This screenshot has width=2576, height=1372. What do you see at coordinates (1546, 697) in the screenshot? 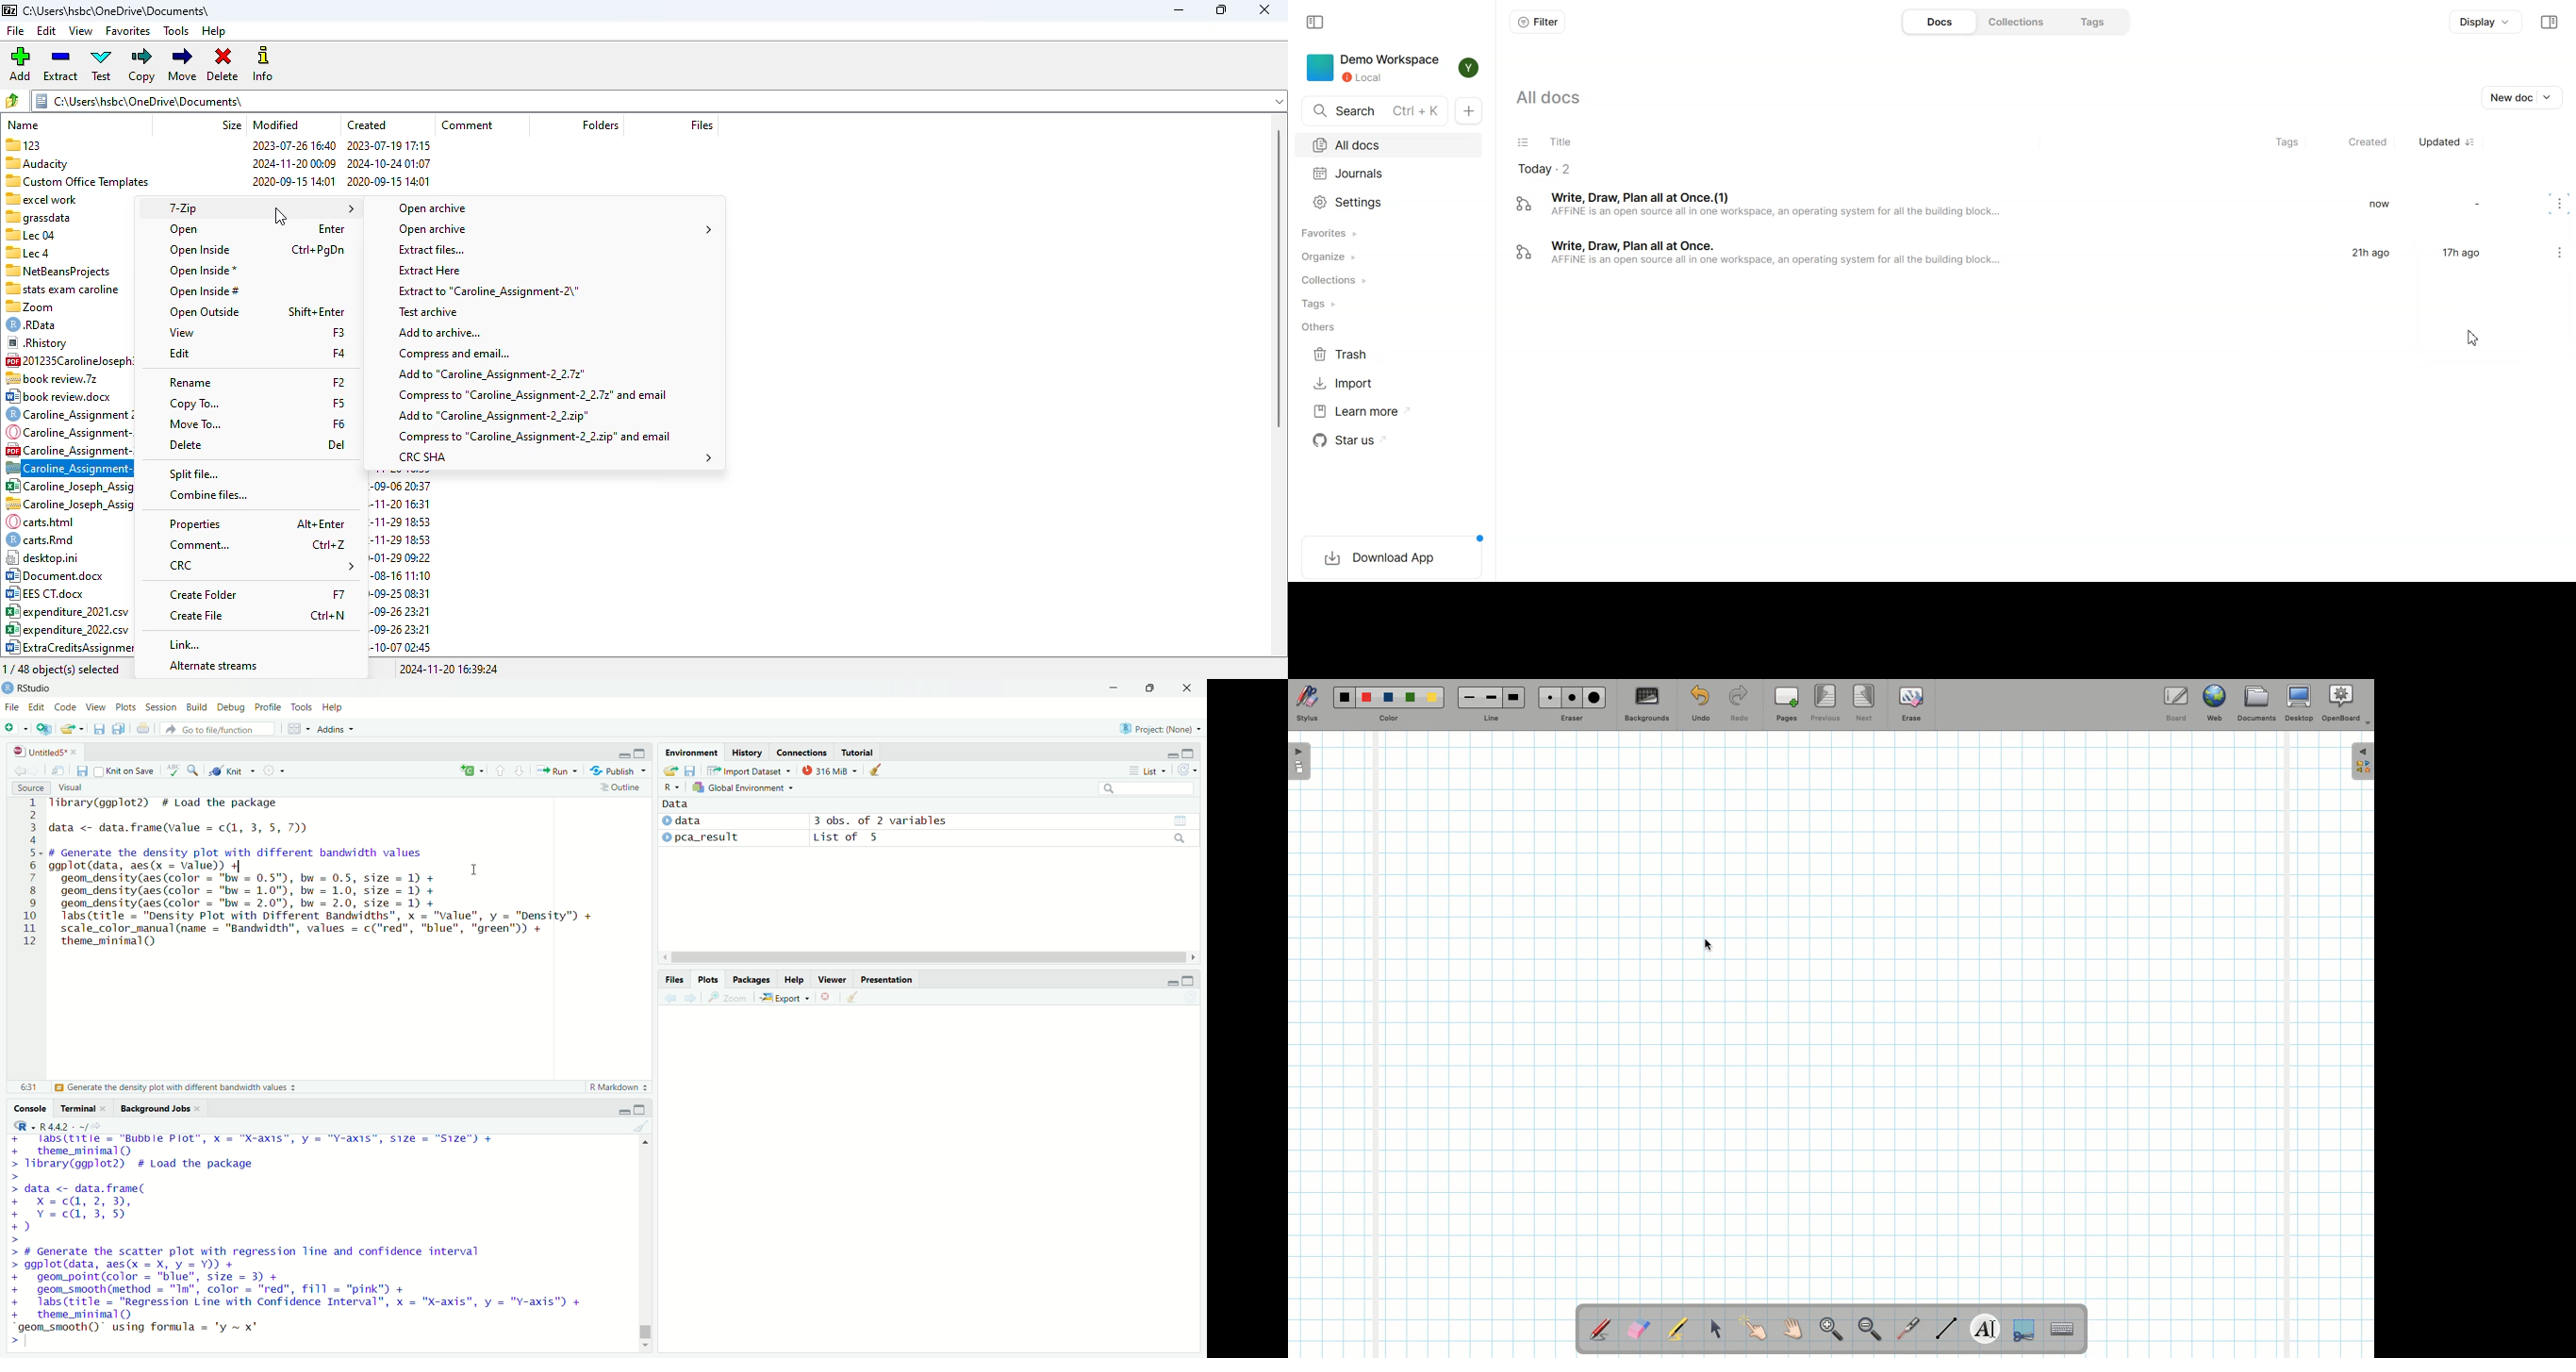
I see `Small eraser` at bounding box center [1546, 697].